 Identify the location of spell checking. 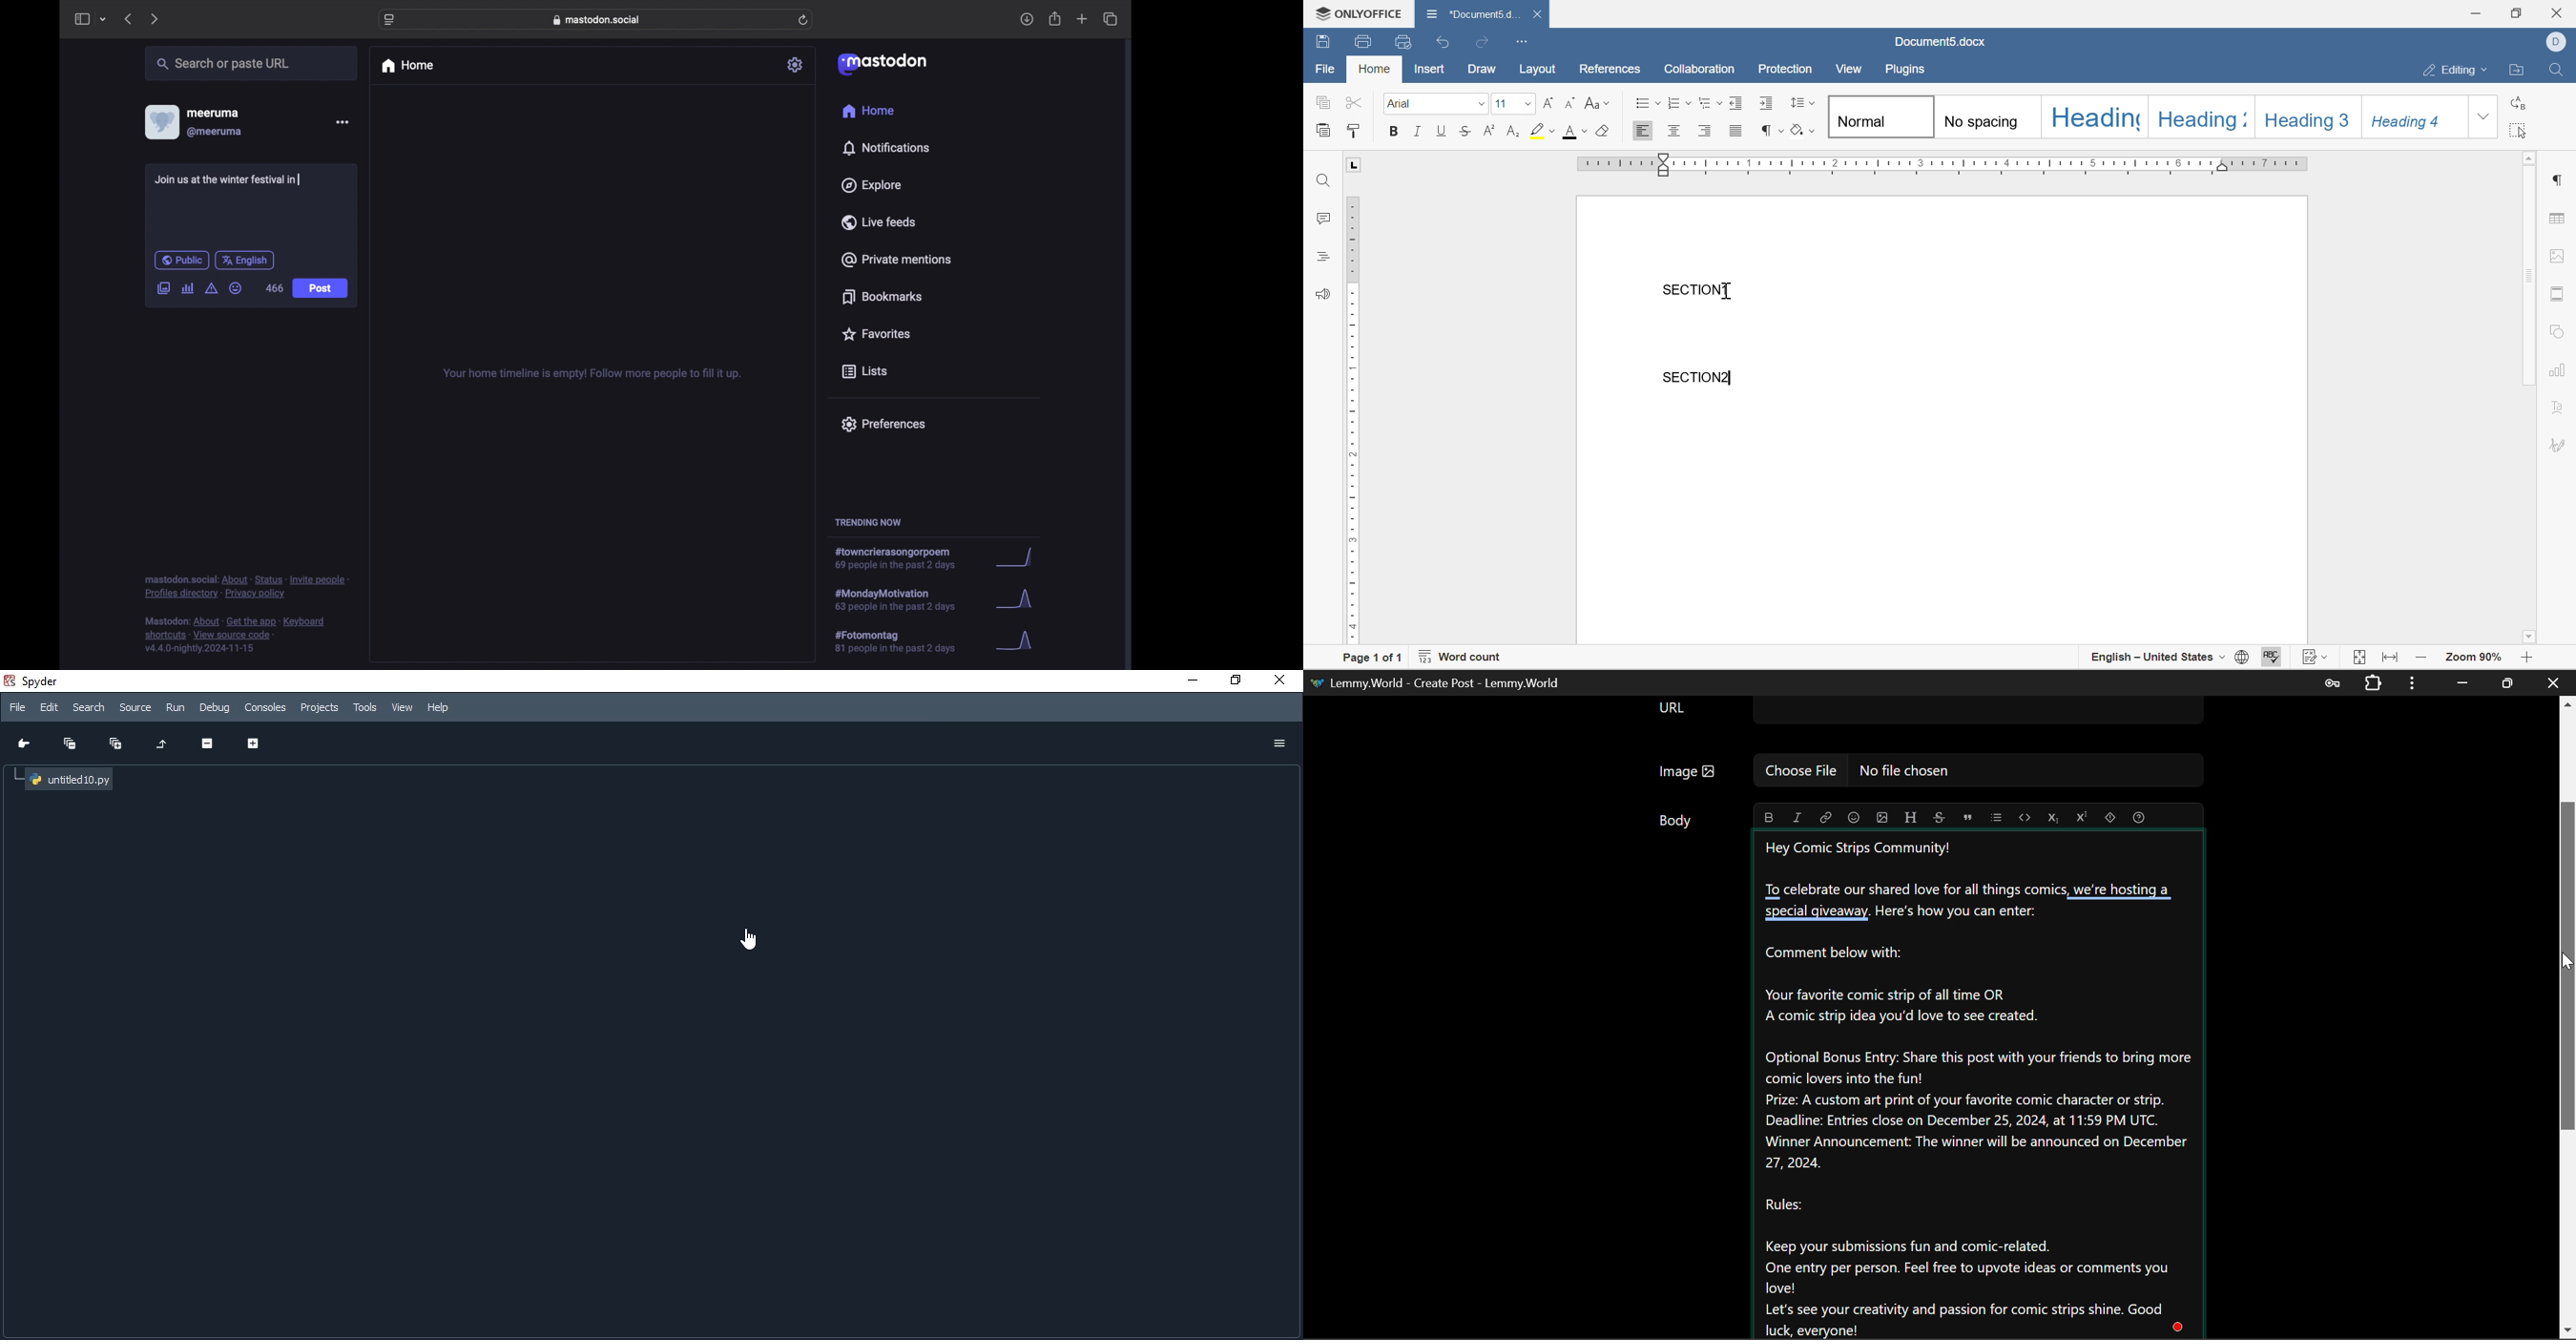
(2269, 659).